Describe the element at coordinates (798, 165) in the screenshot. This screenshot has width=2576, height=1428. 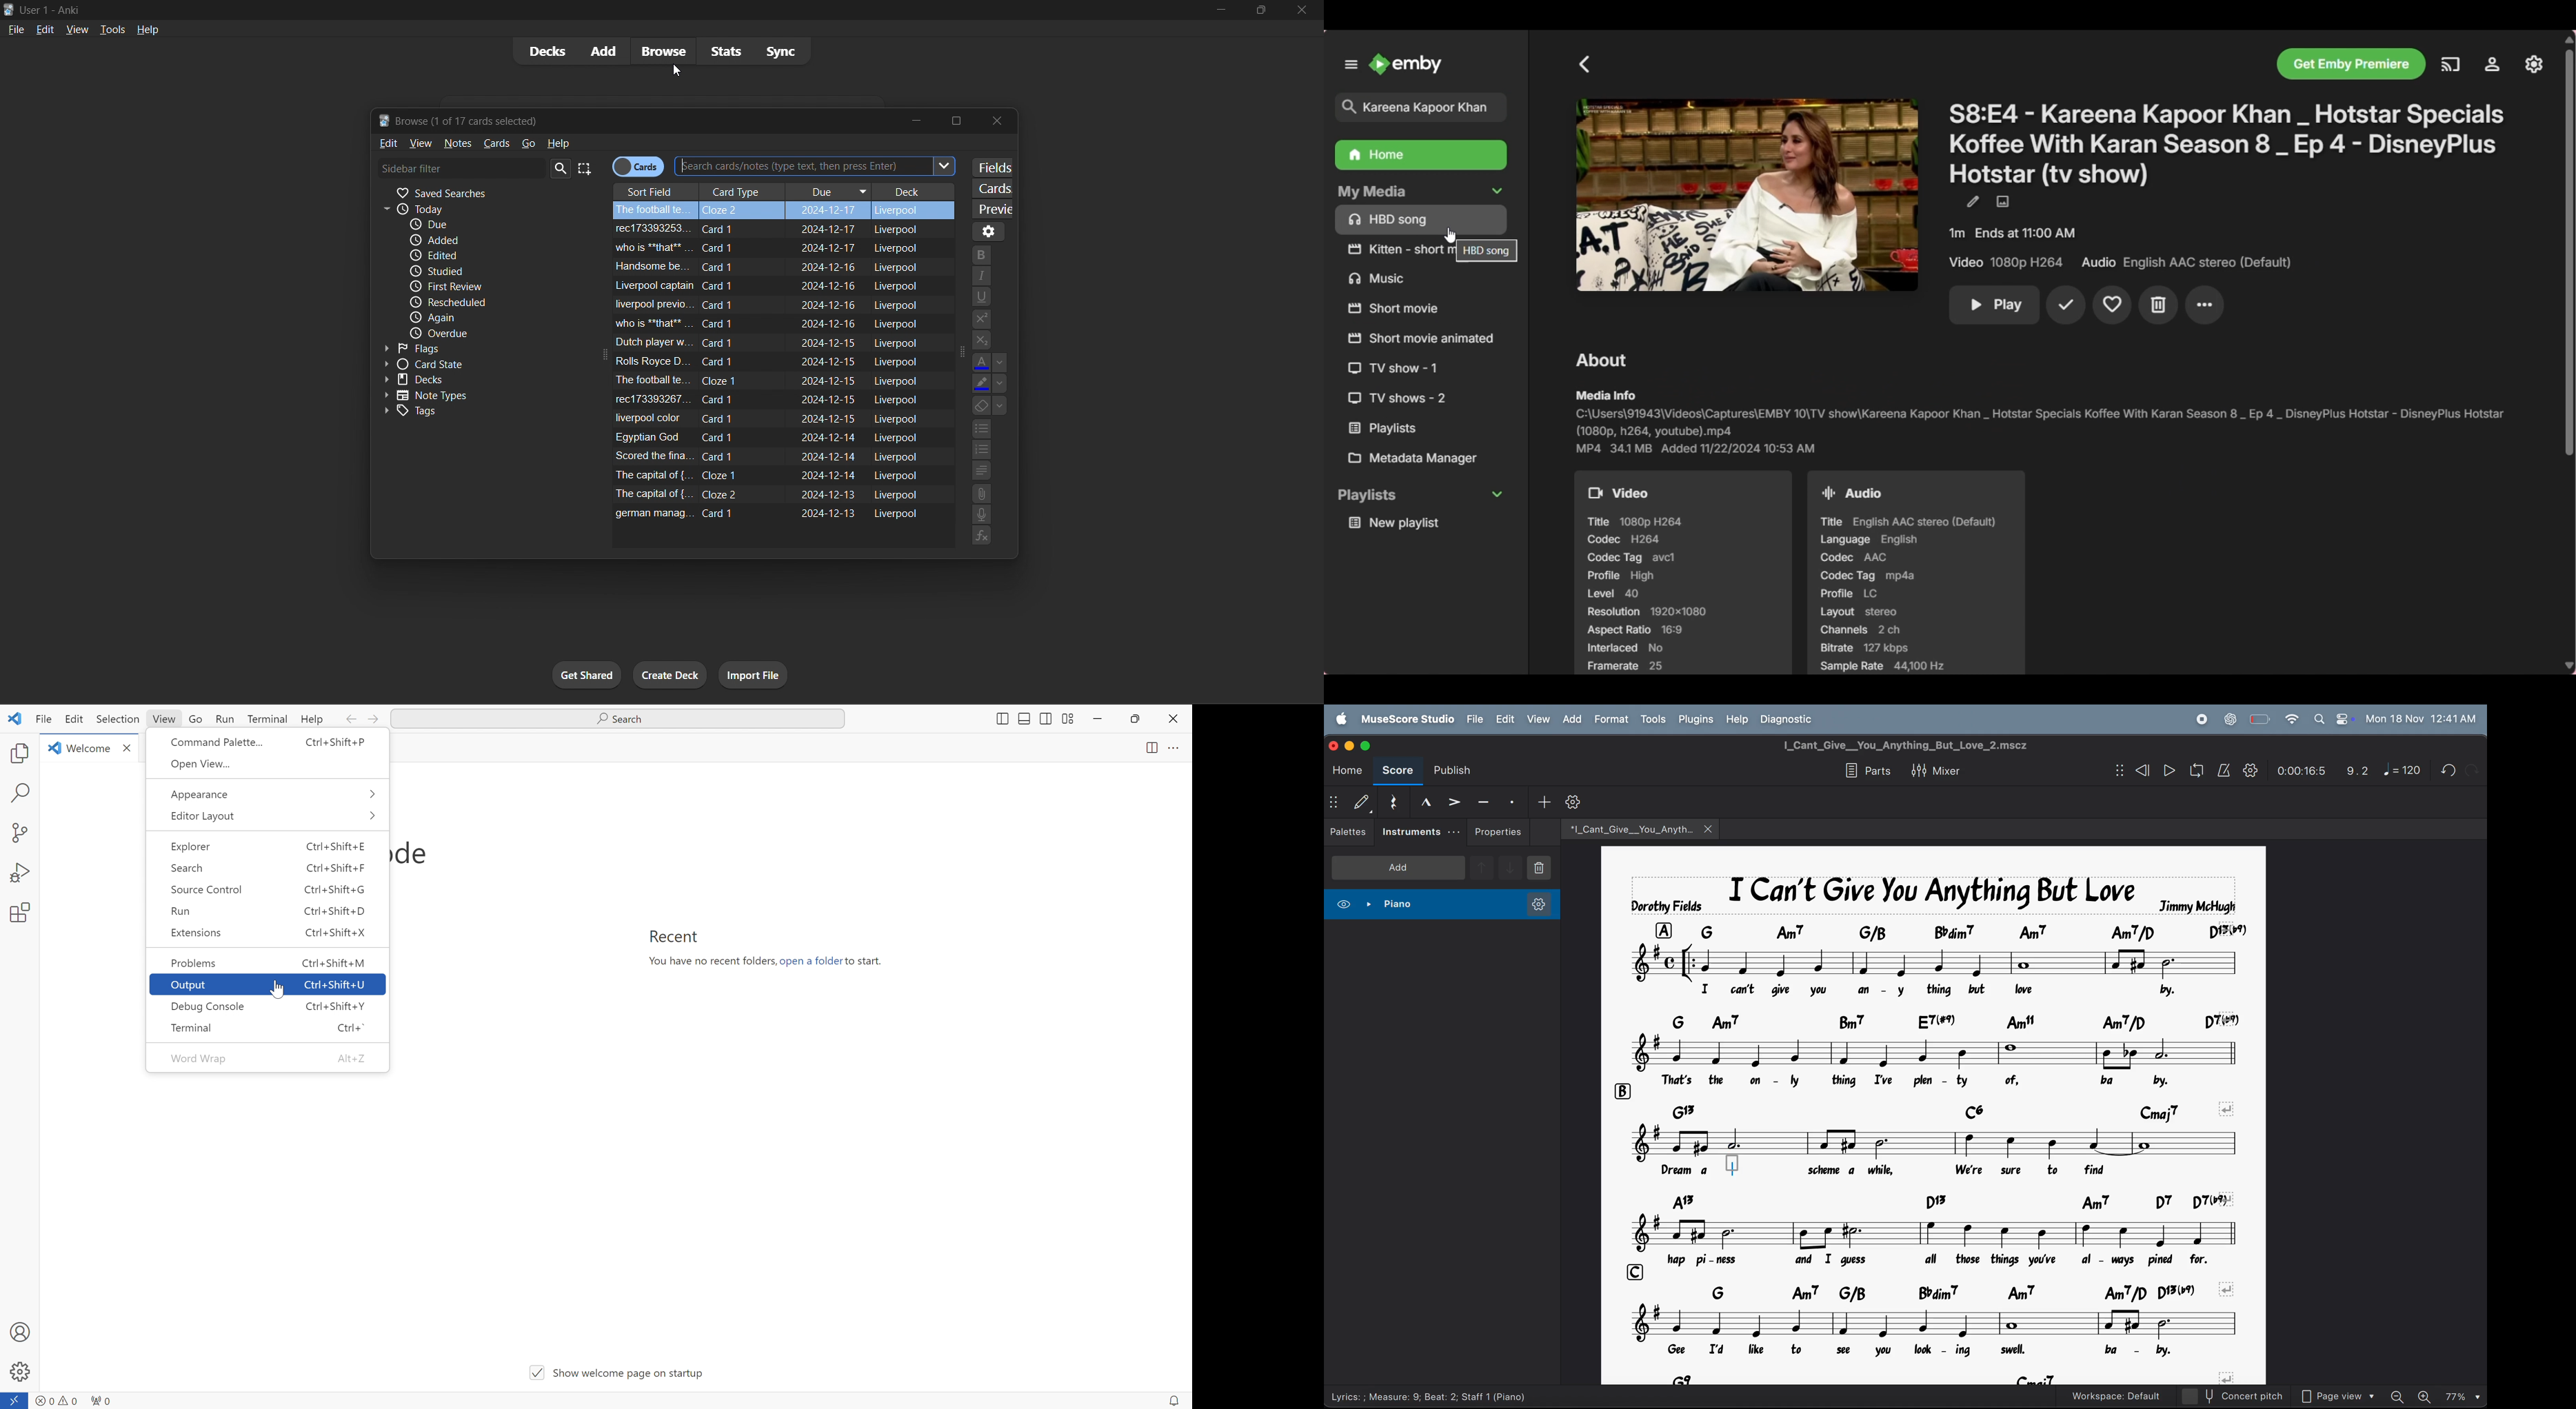
I see `` at that location.